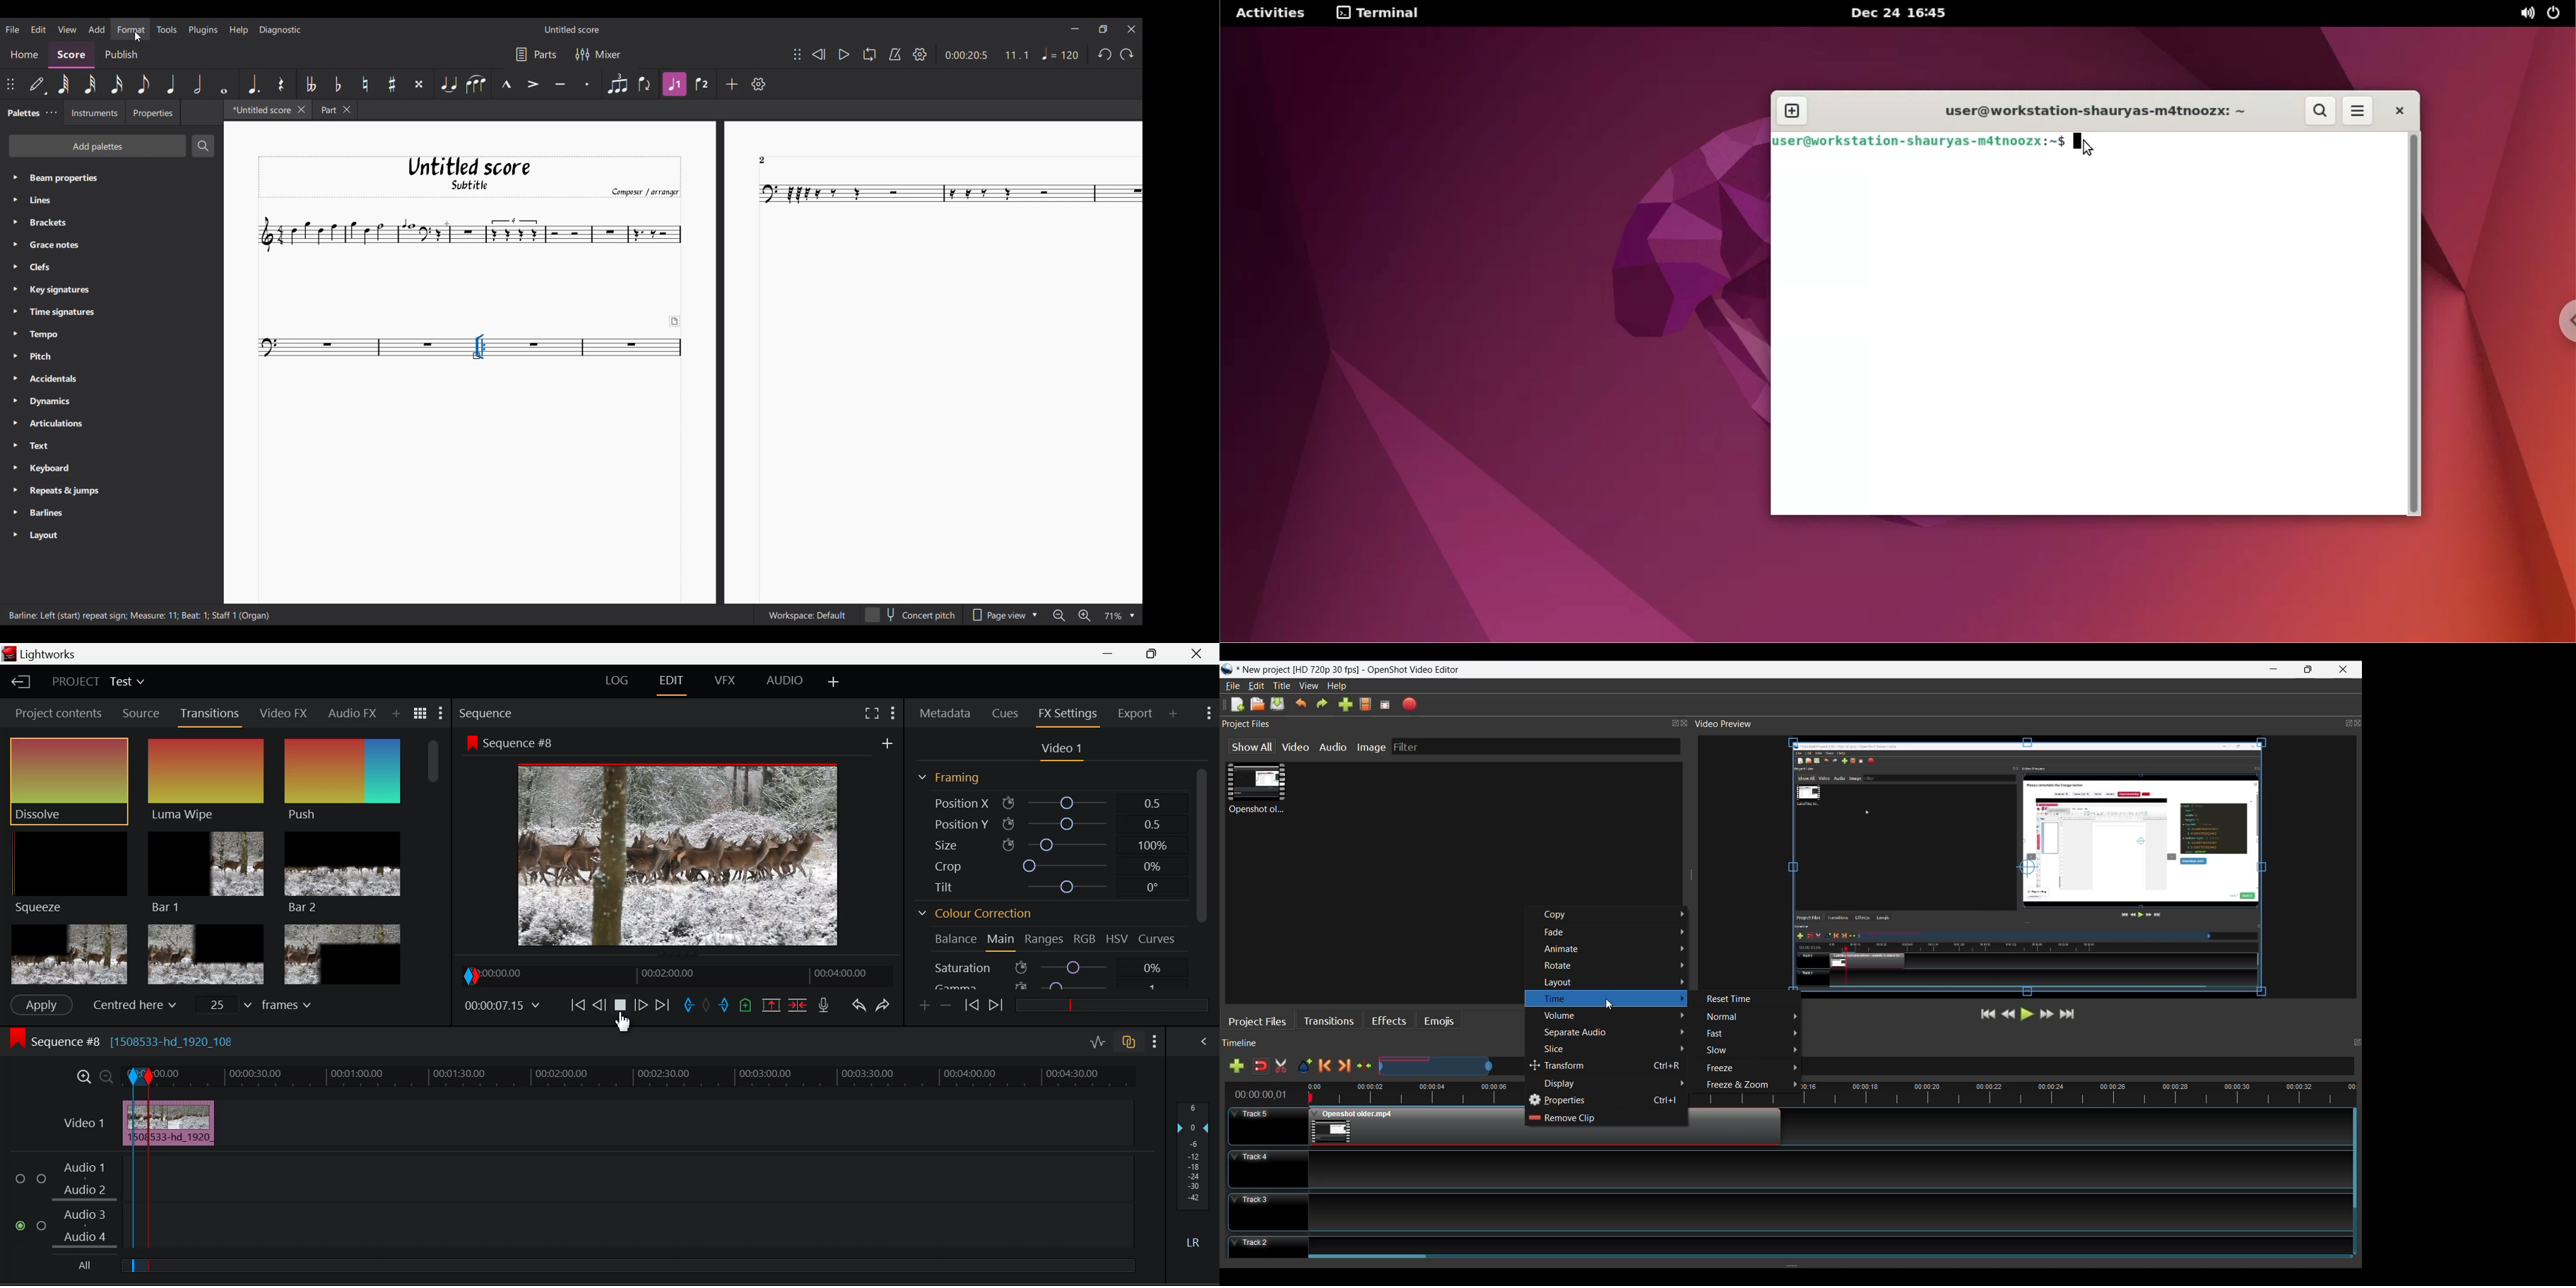 The width and height of the screenshot is (2576, 1288). I want to click on Push, so click(342, 782).